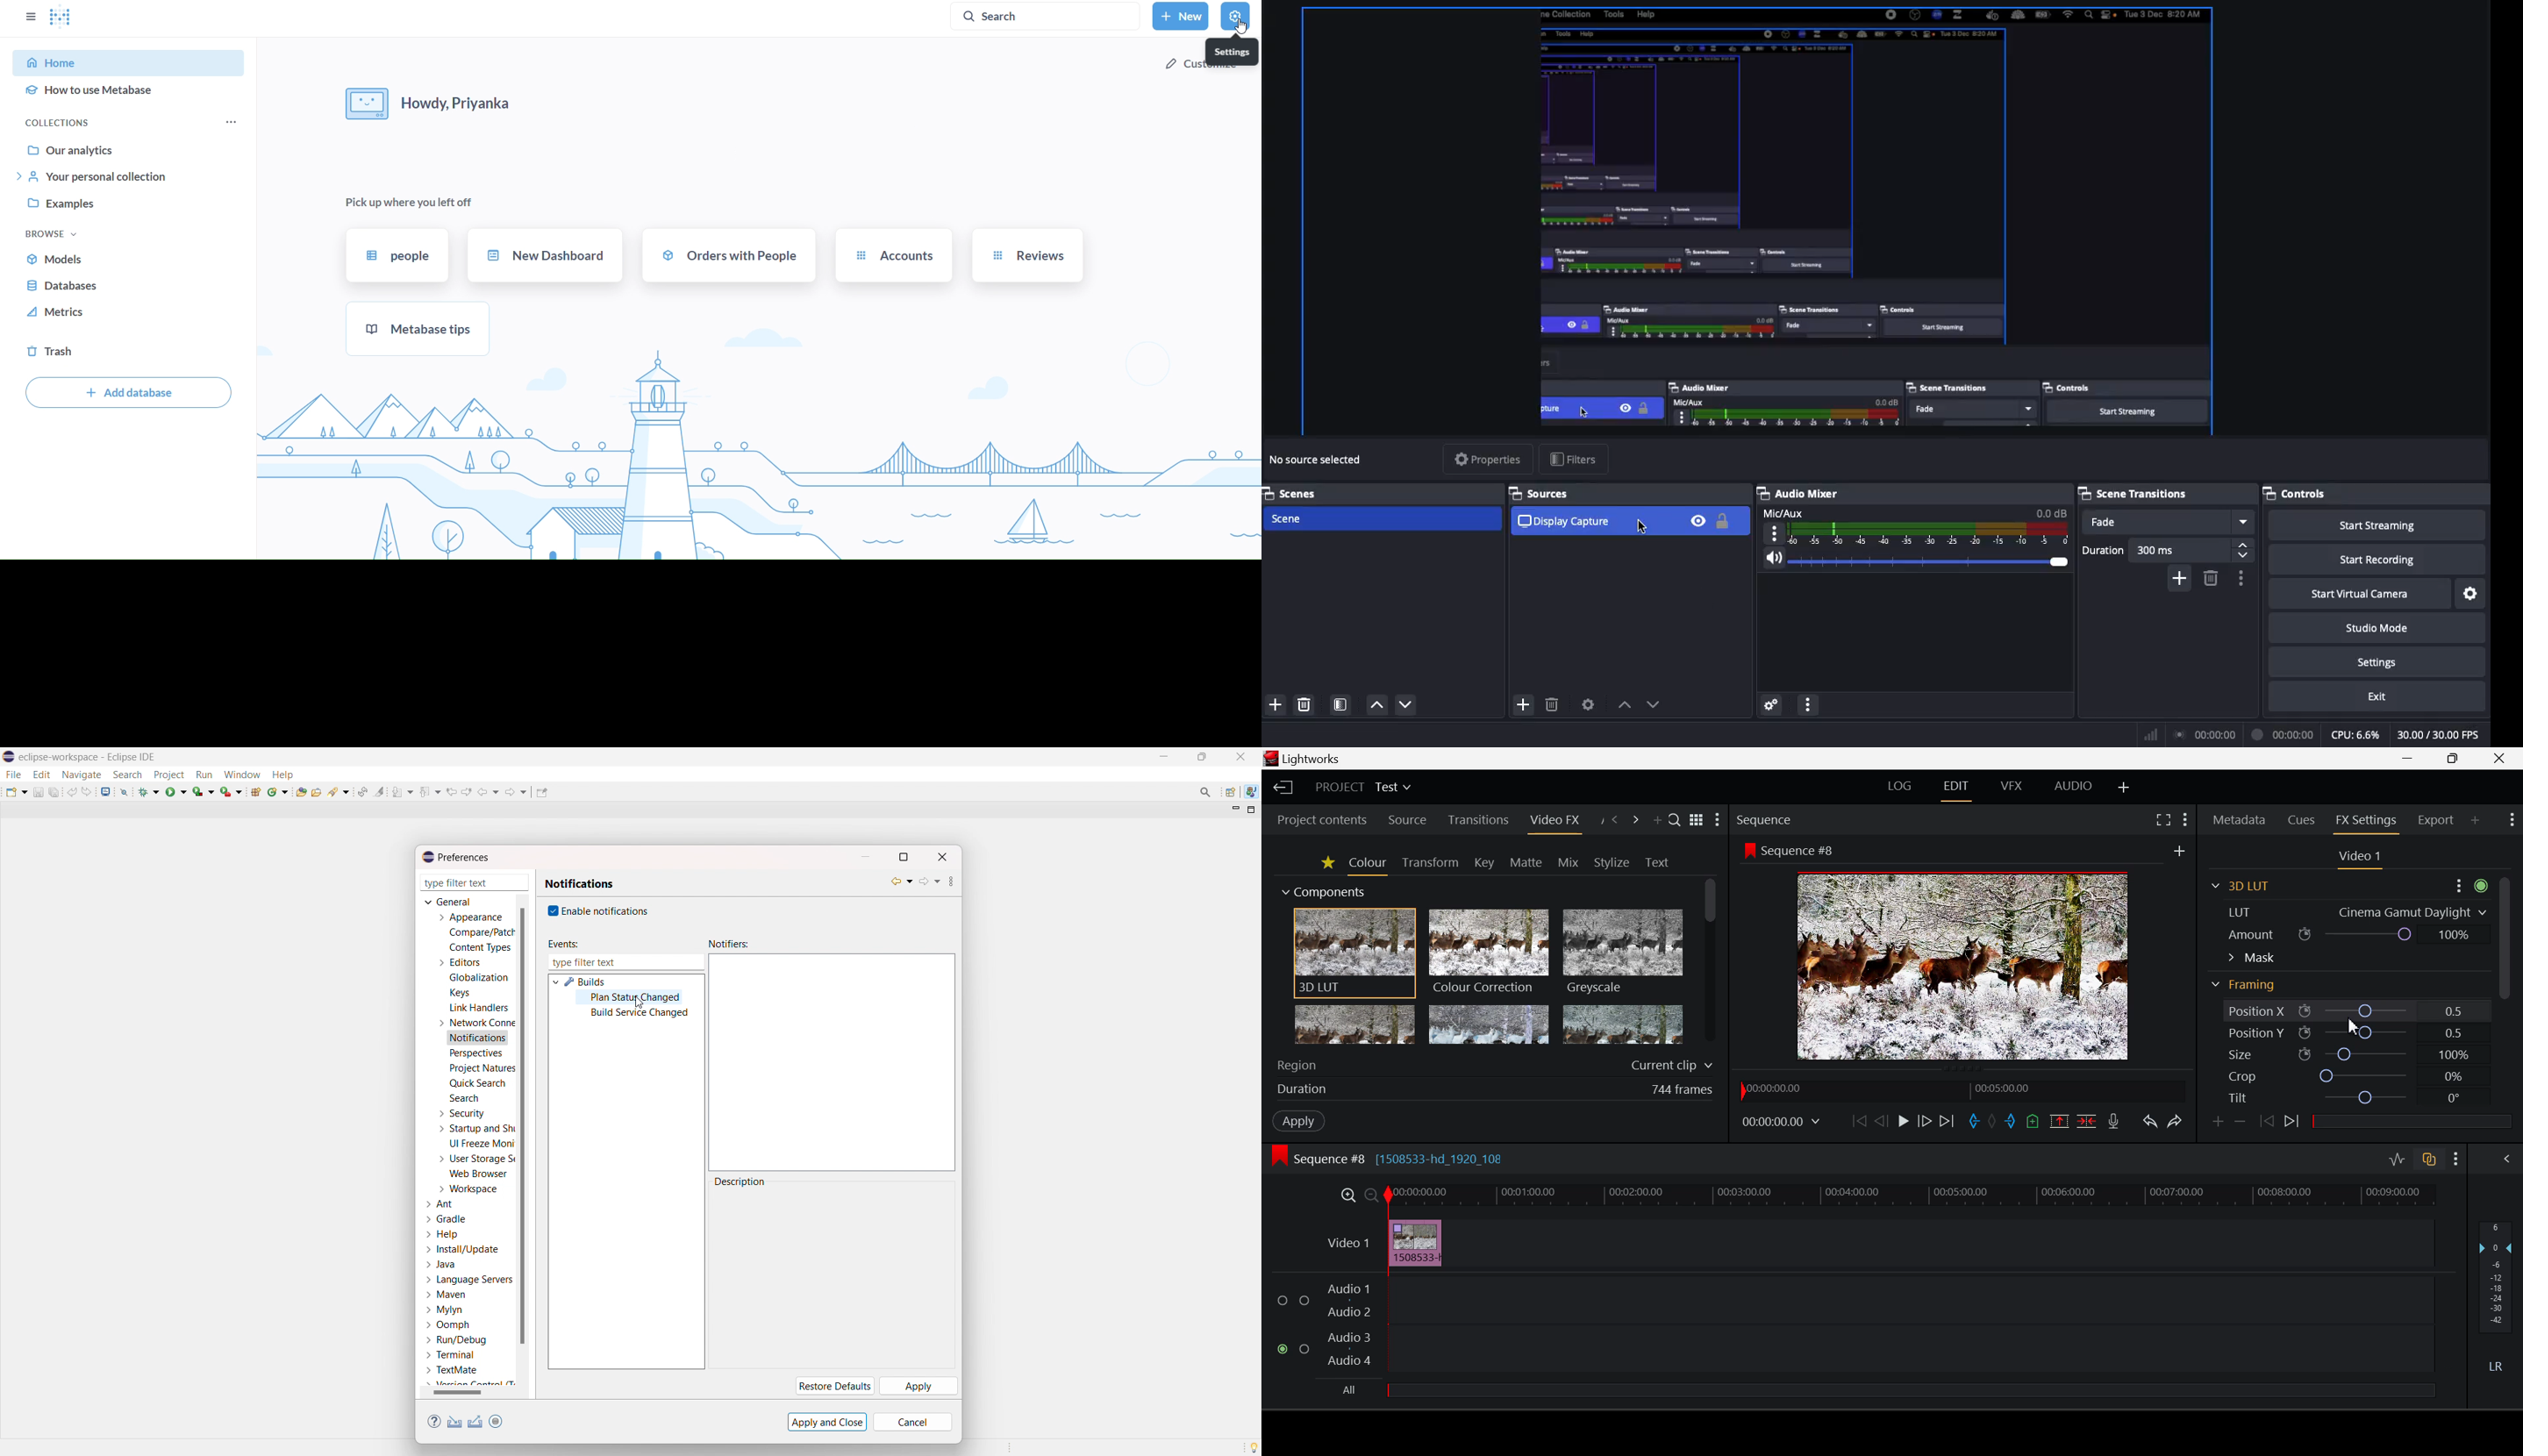  I want to click on cursor, so click(1642, 526).